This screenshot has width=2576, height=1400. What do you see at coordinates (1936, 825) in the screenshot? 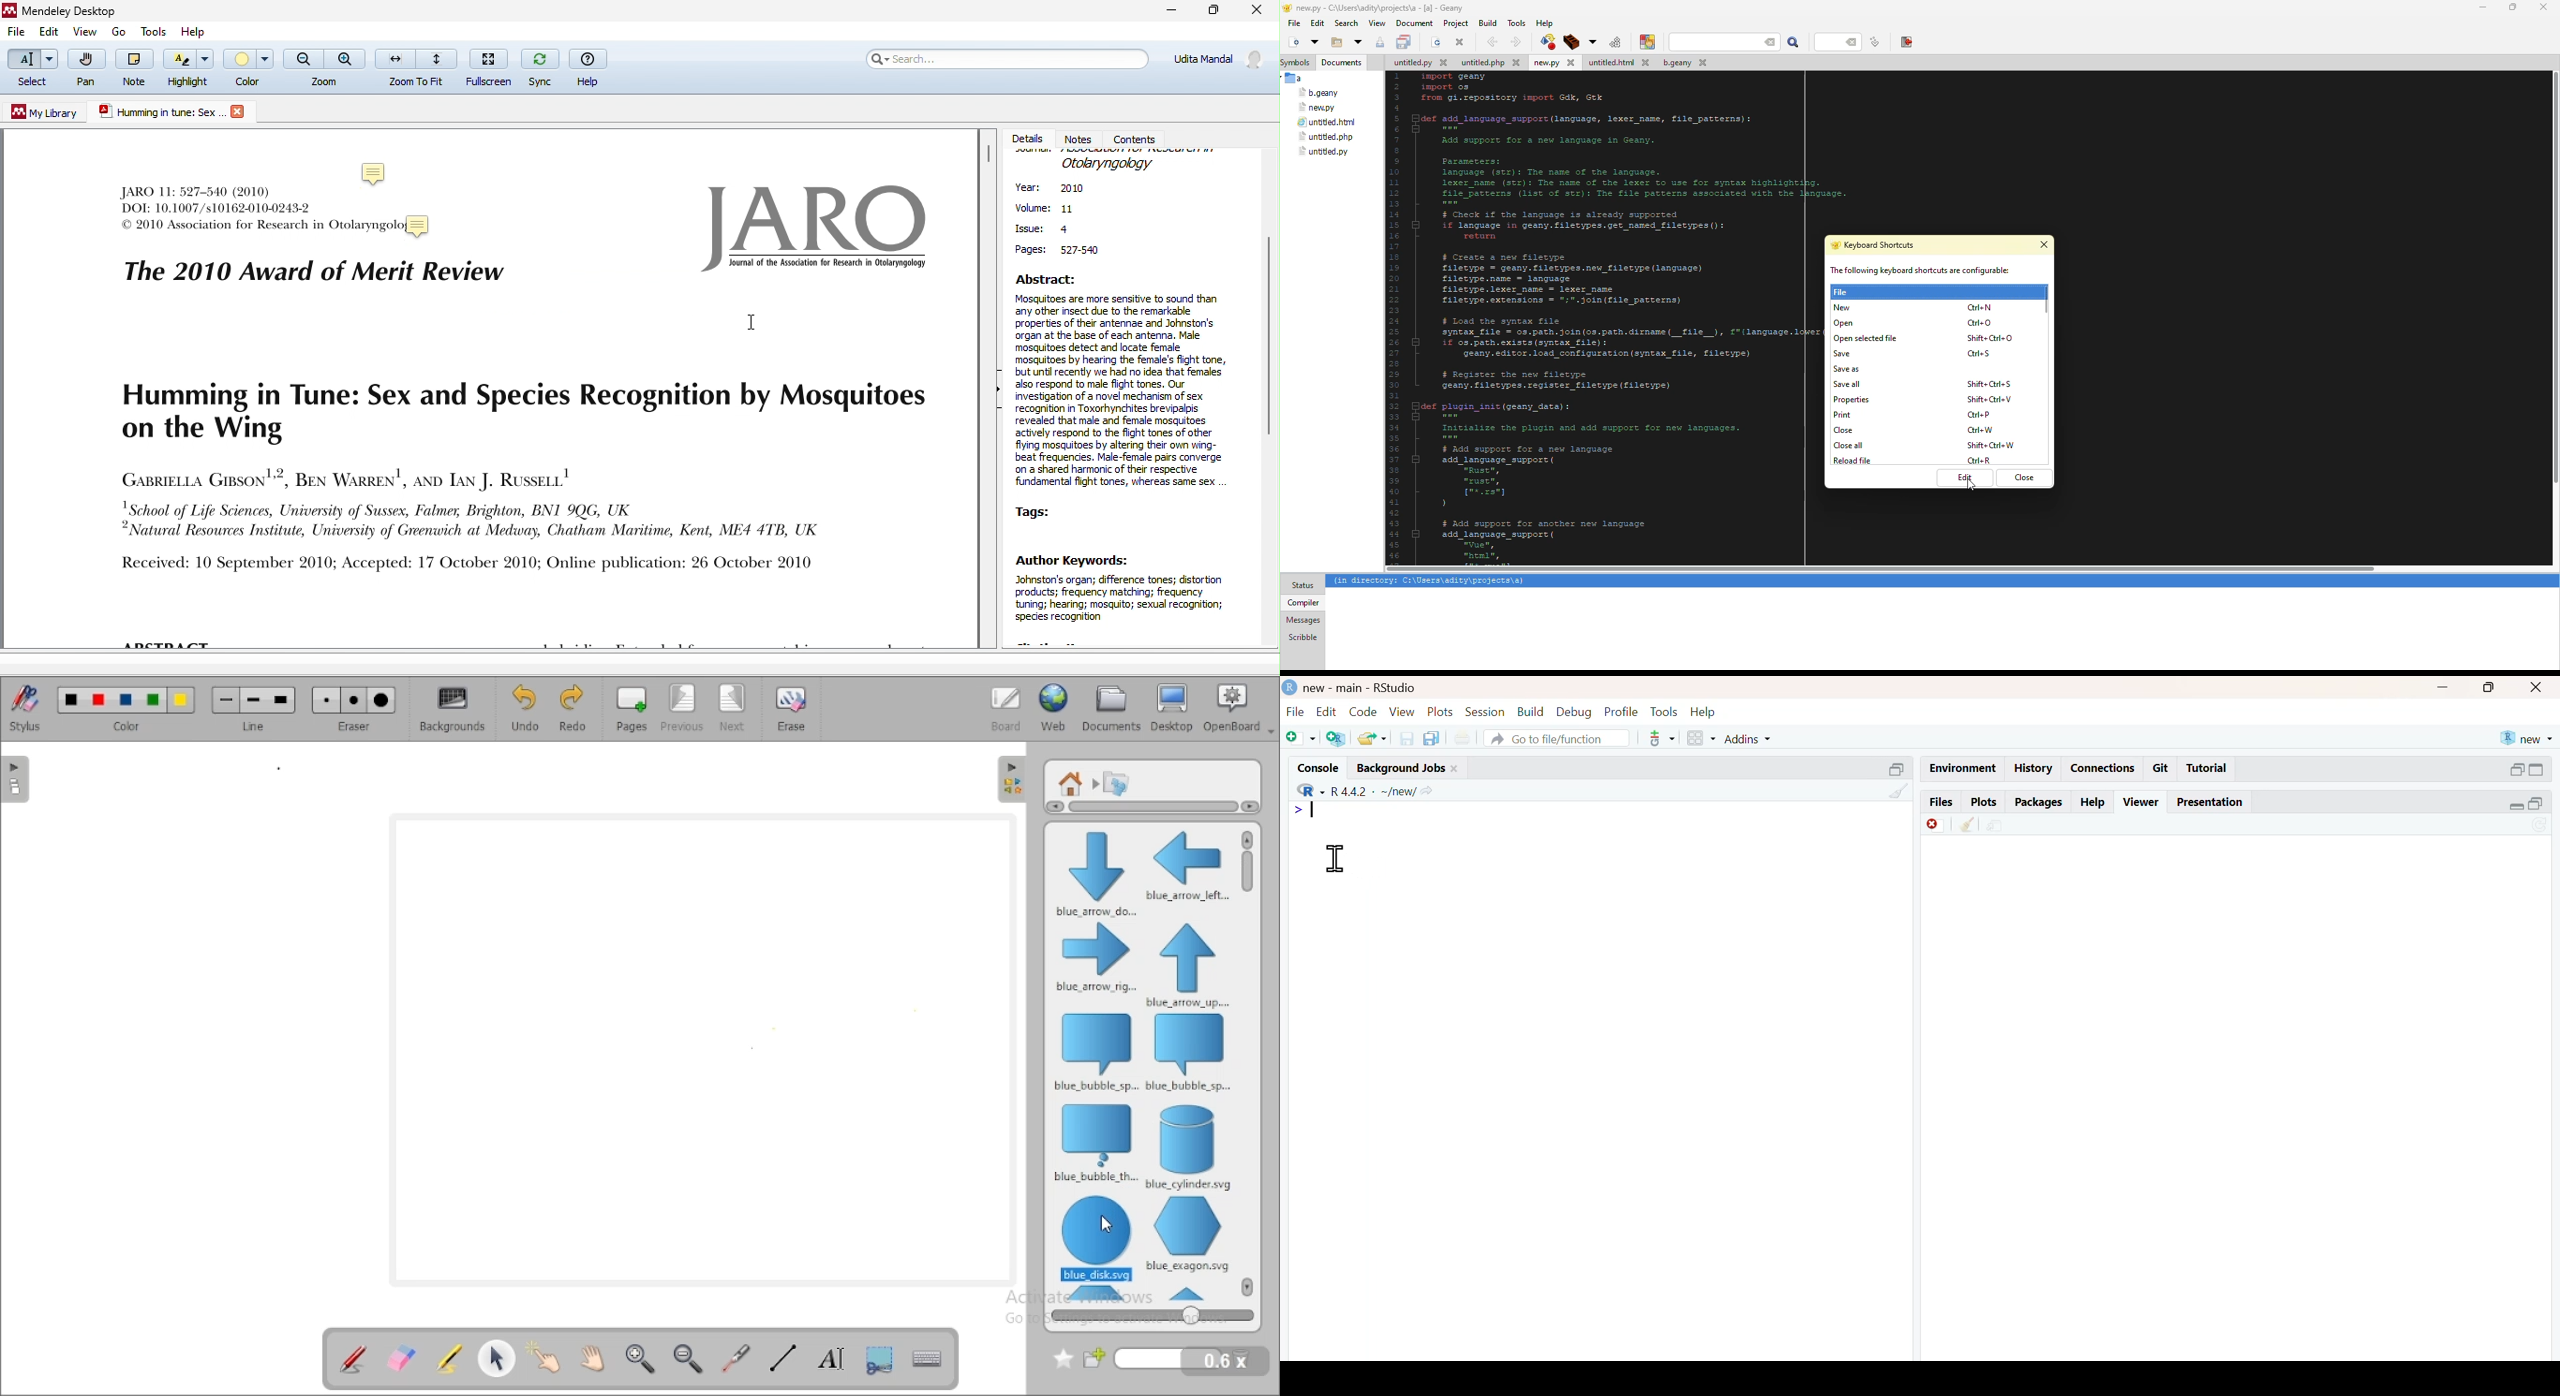
I see `Discard ` at bounding box center [1936, 825].